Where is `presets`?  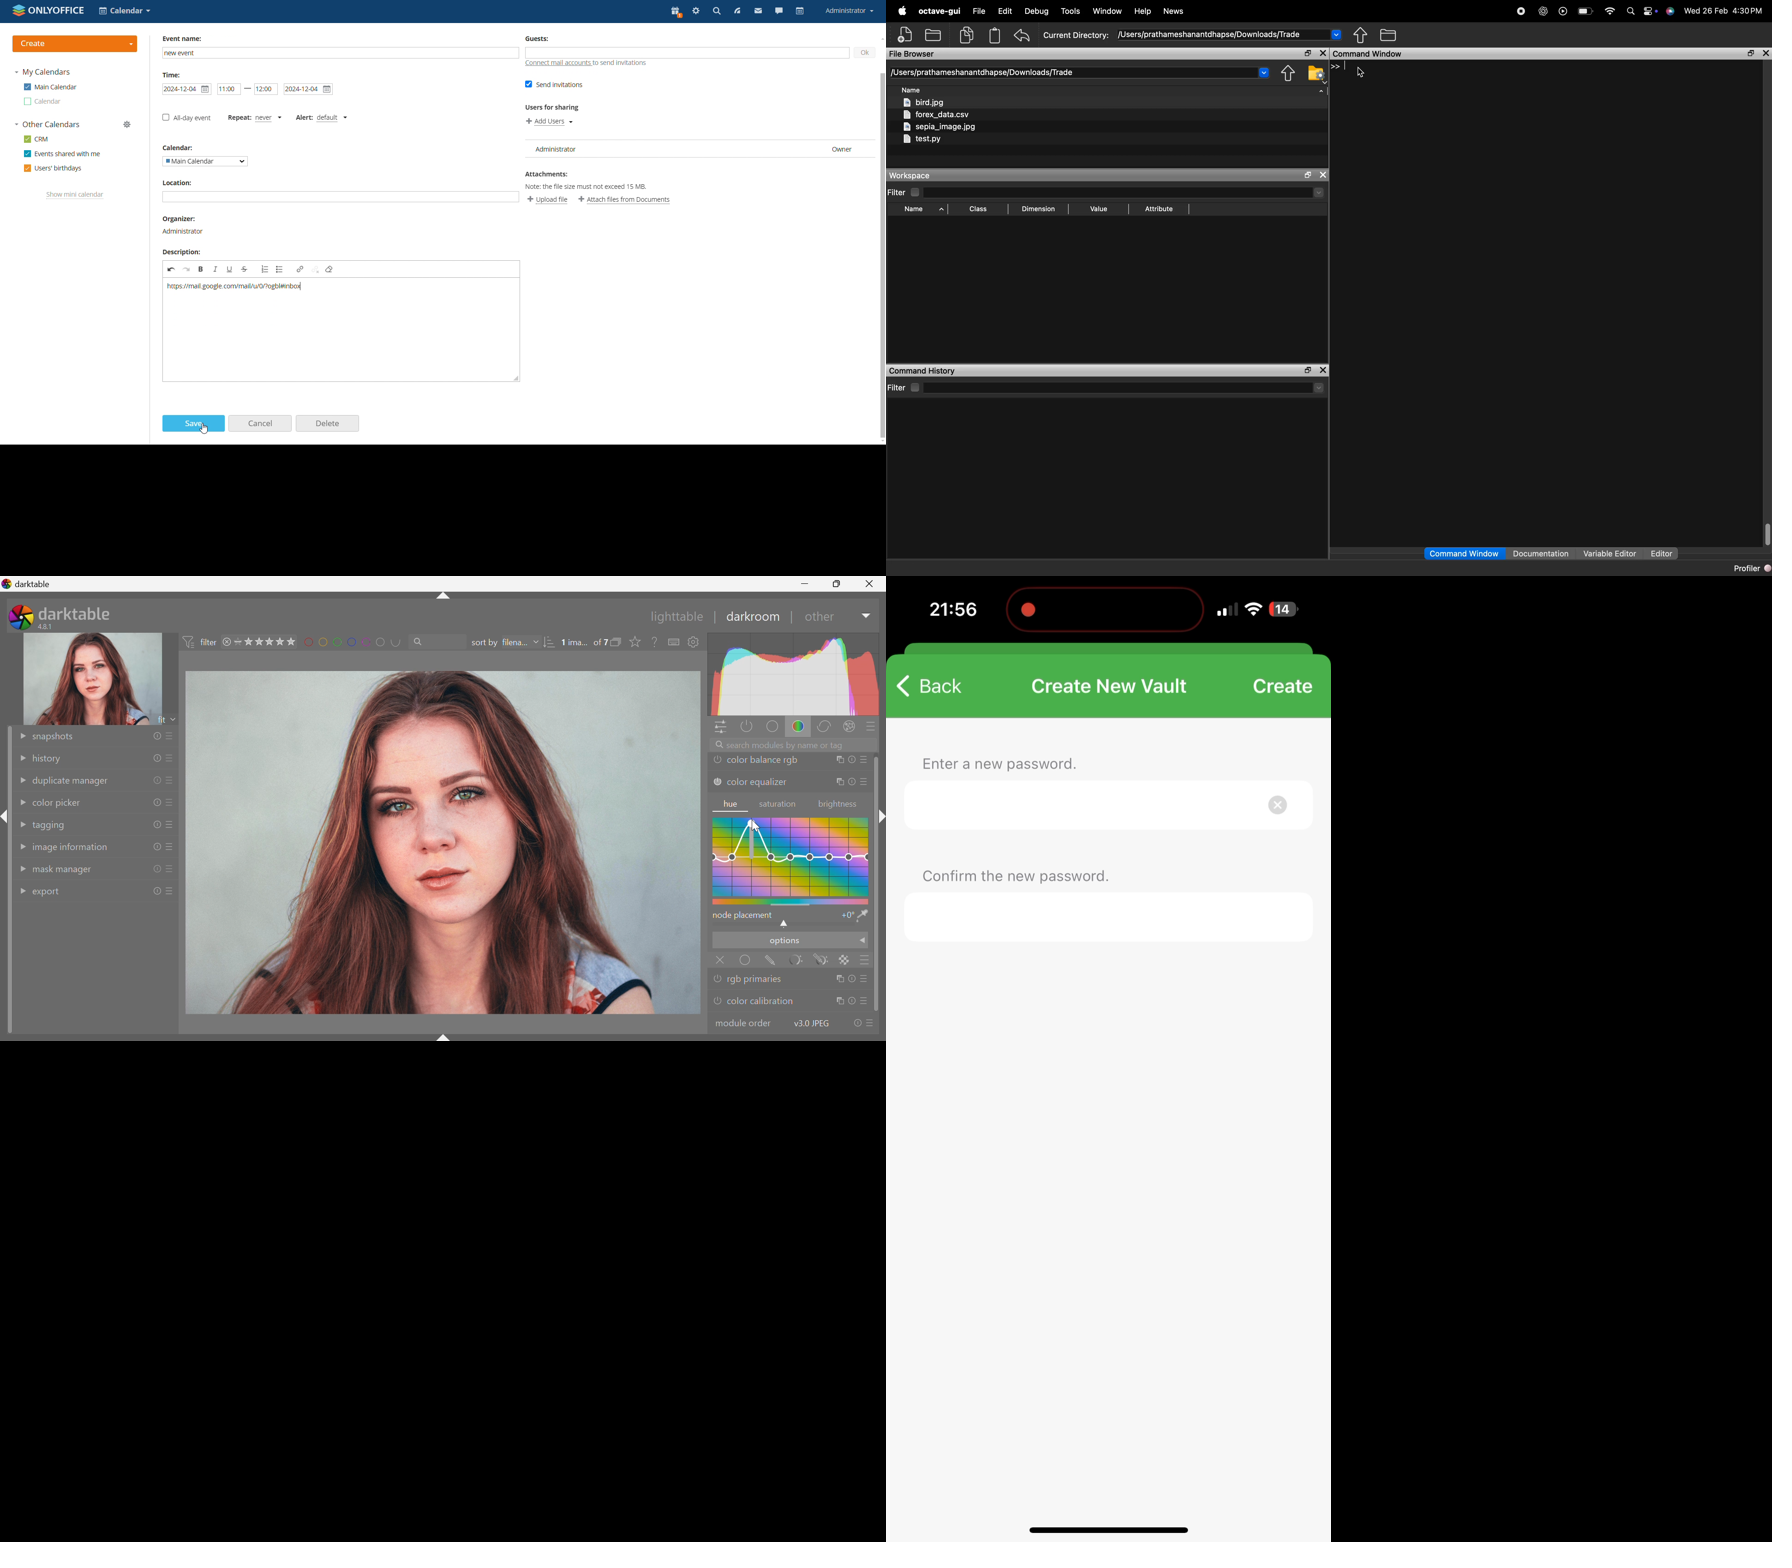 presets is located at coordinates (170, 847).